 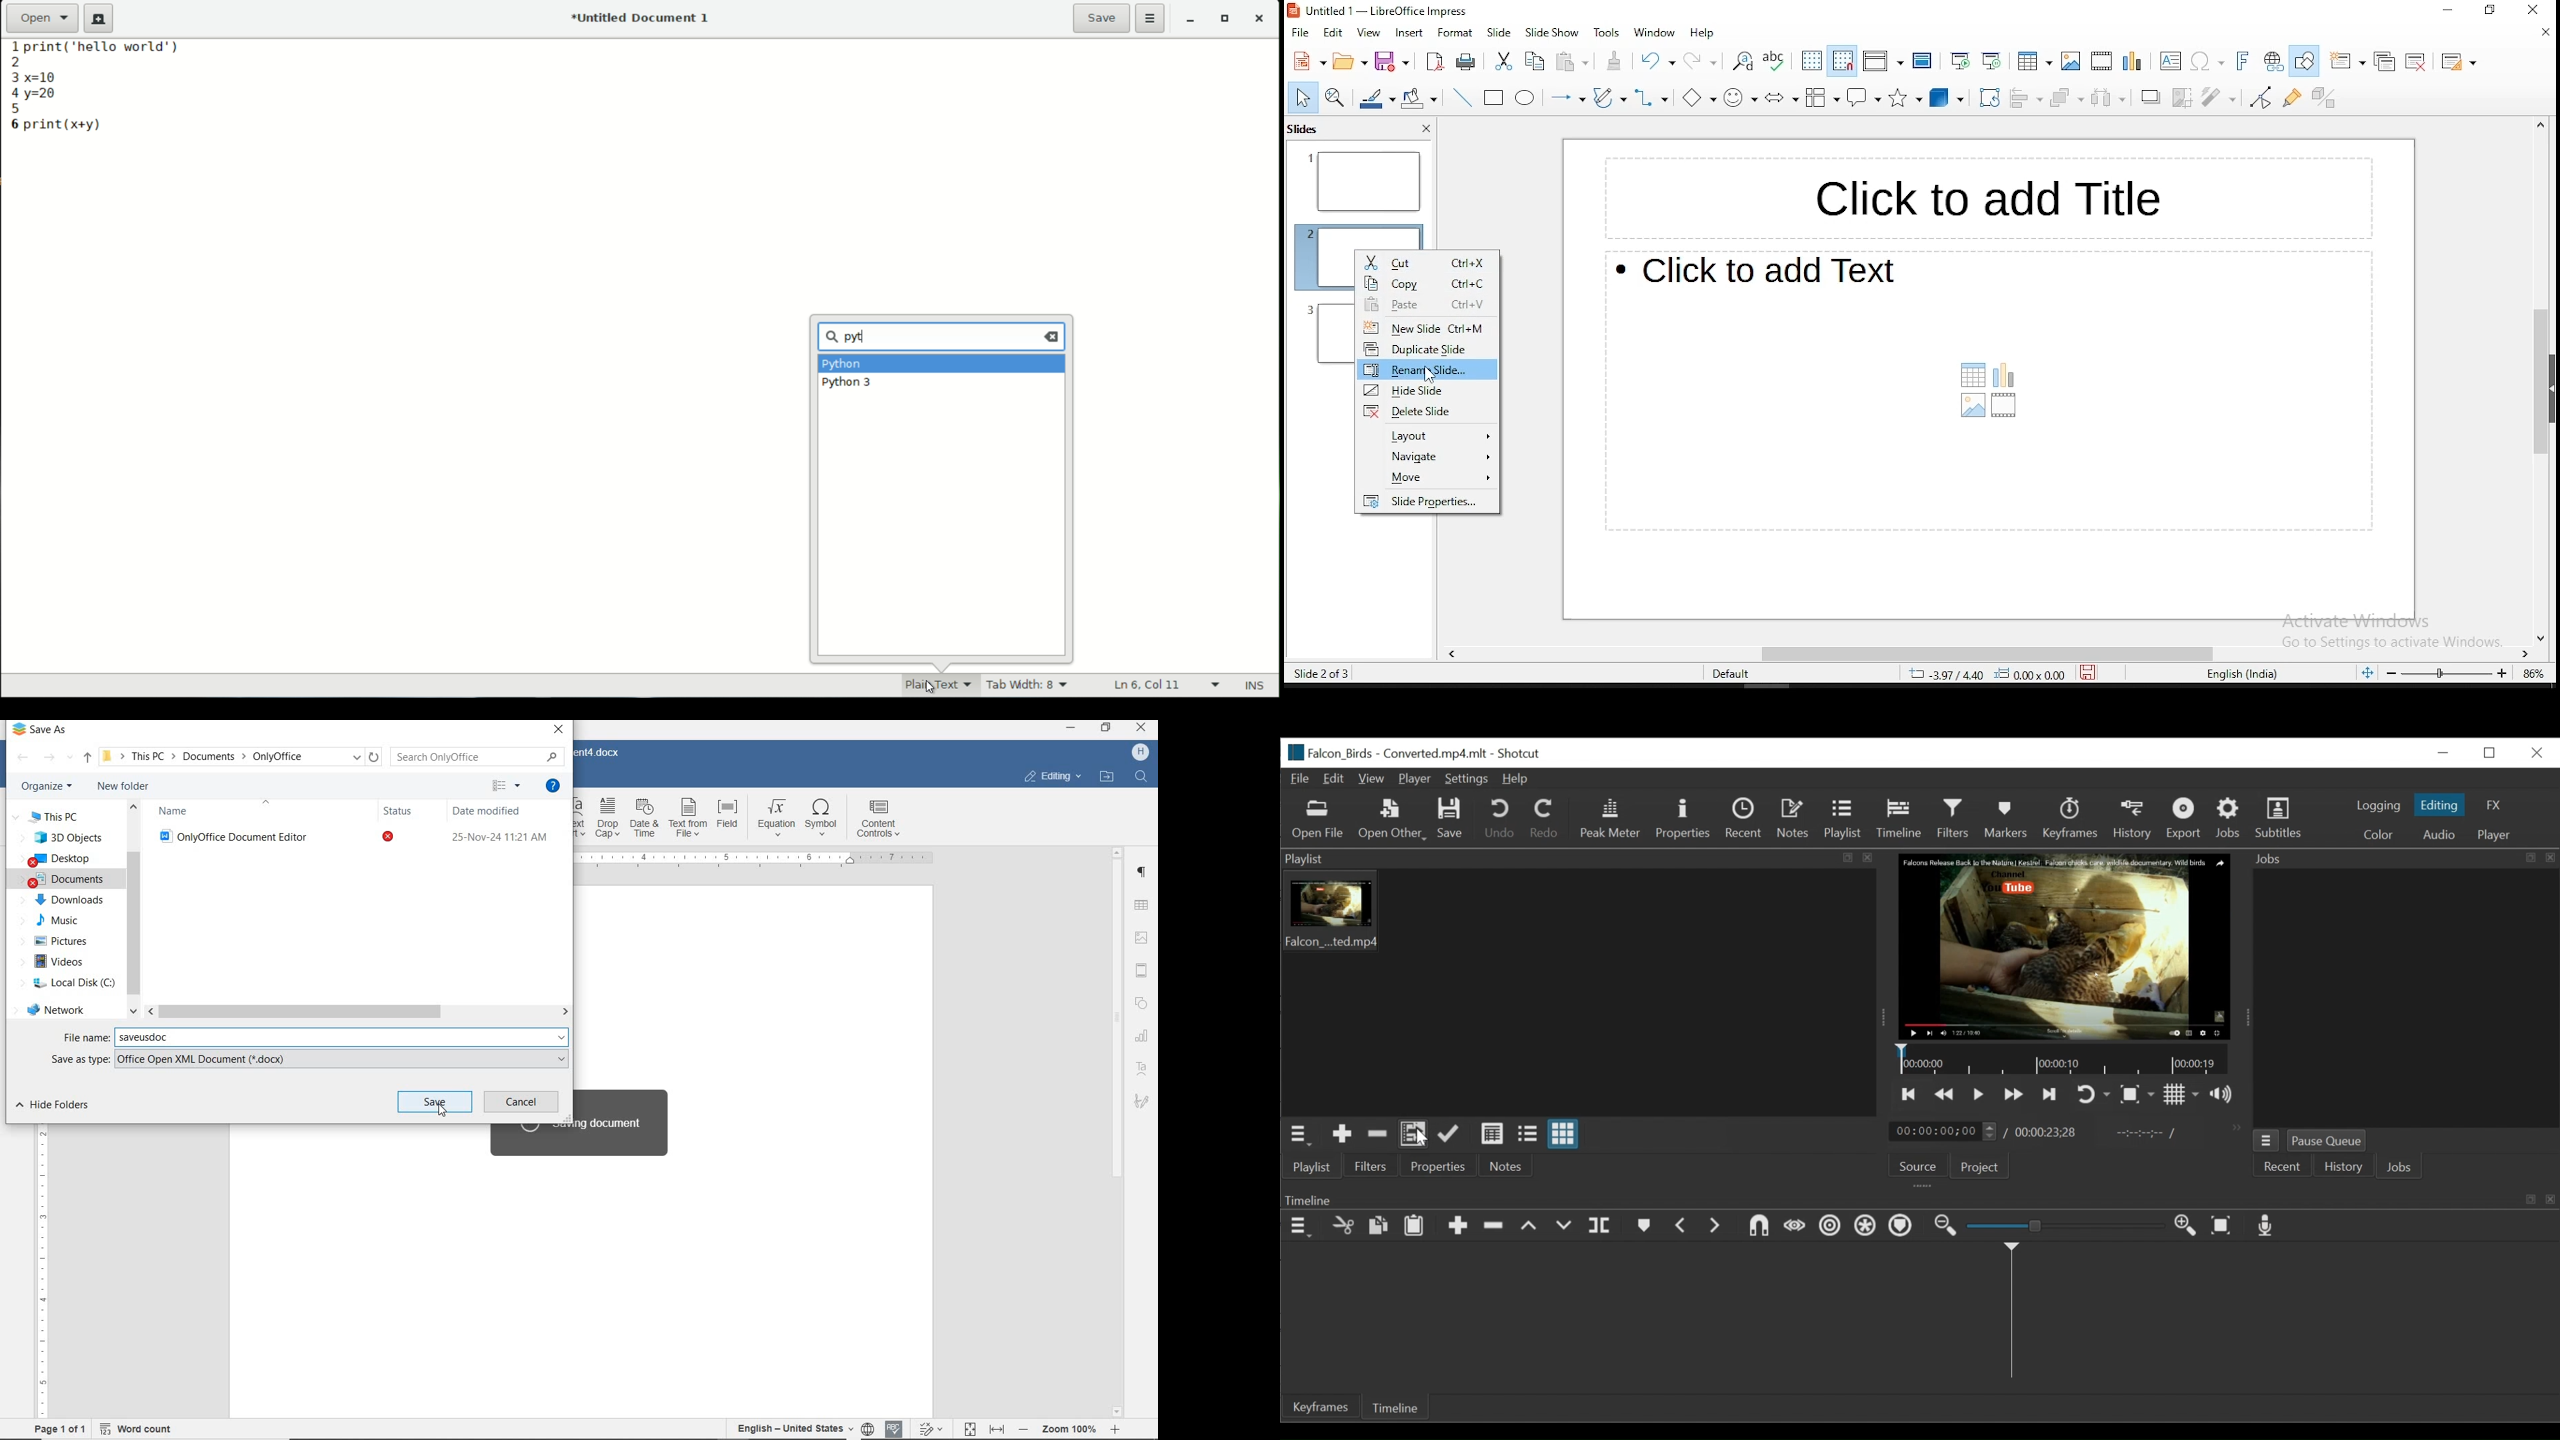 What do you see at coordinates (2333, 1141) in the screenshot?
I see `Pause Queue` at bounding box center [2333, 1141].